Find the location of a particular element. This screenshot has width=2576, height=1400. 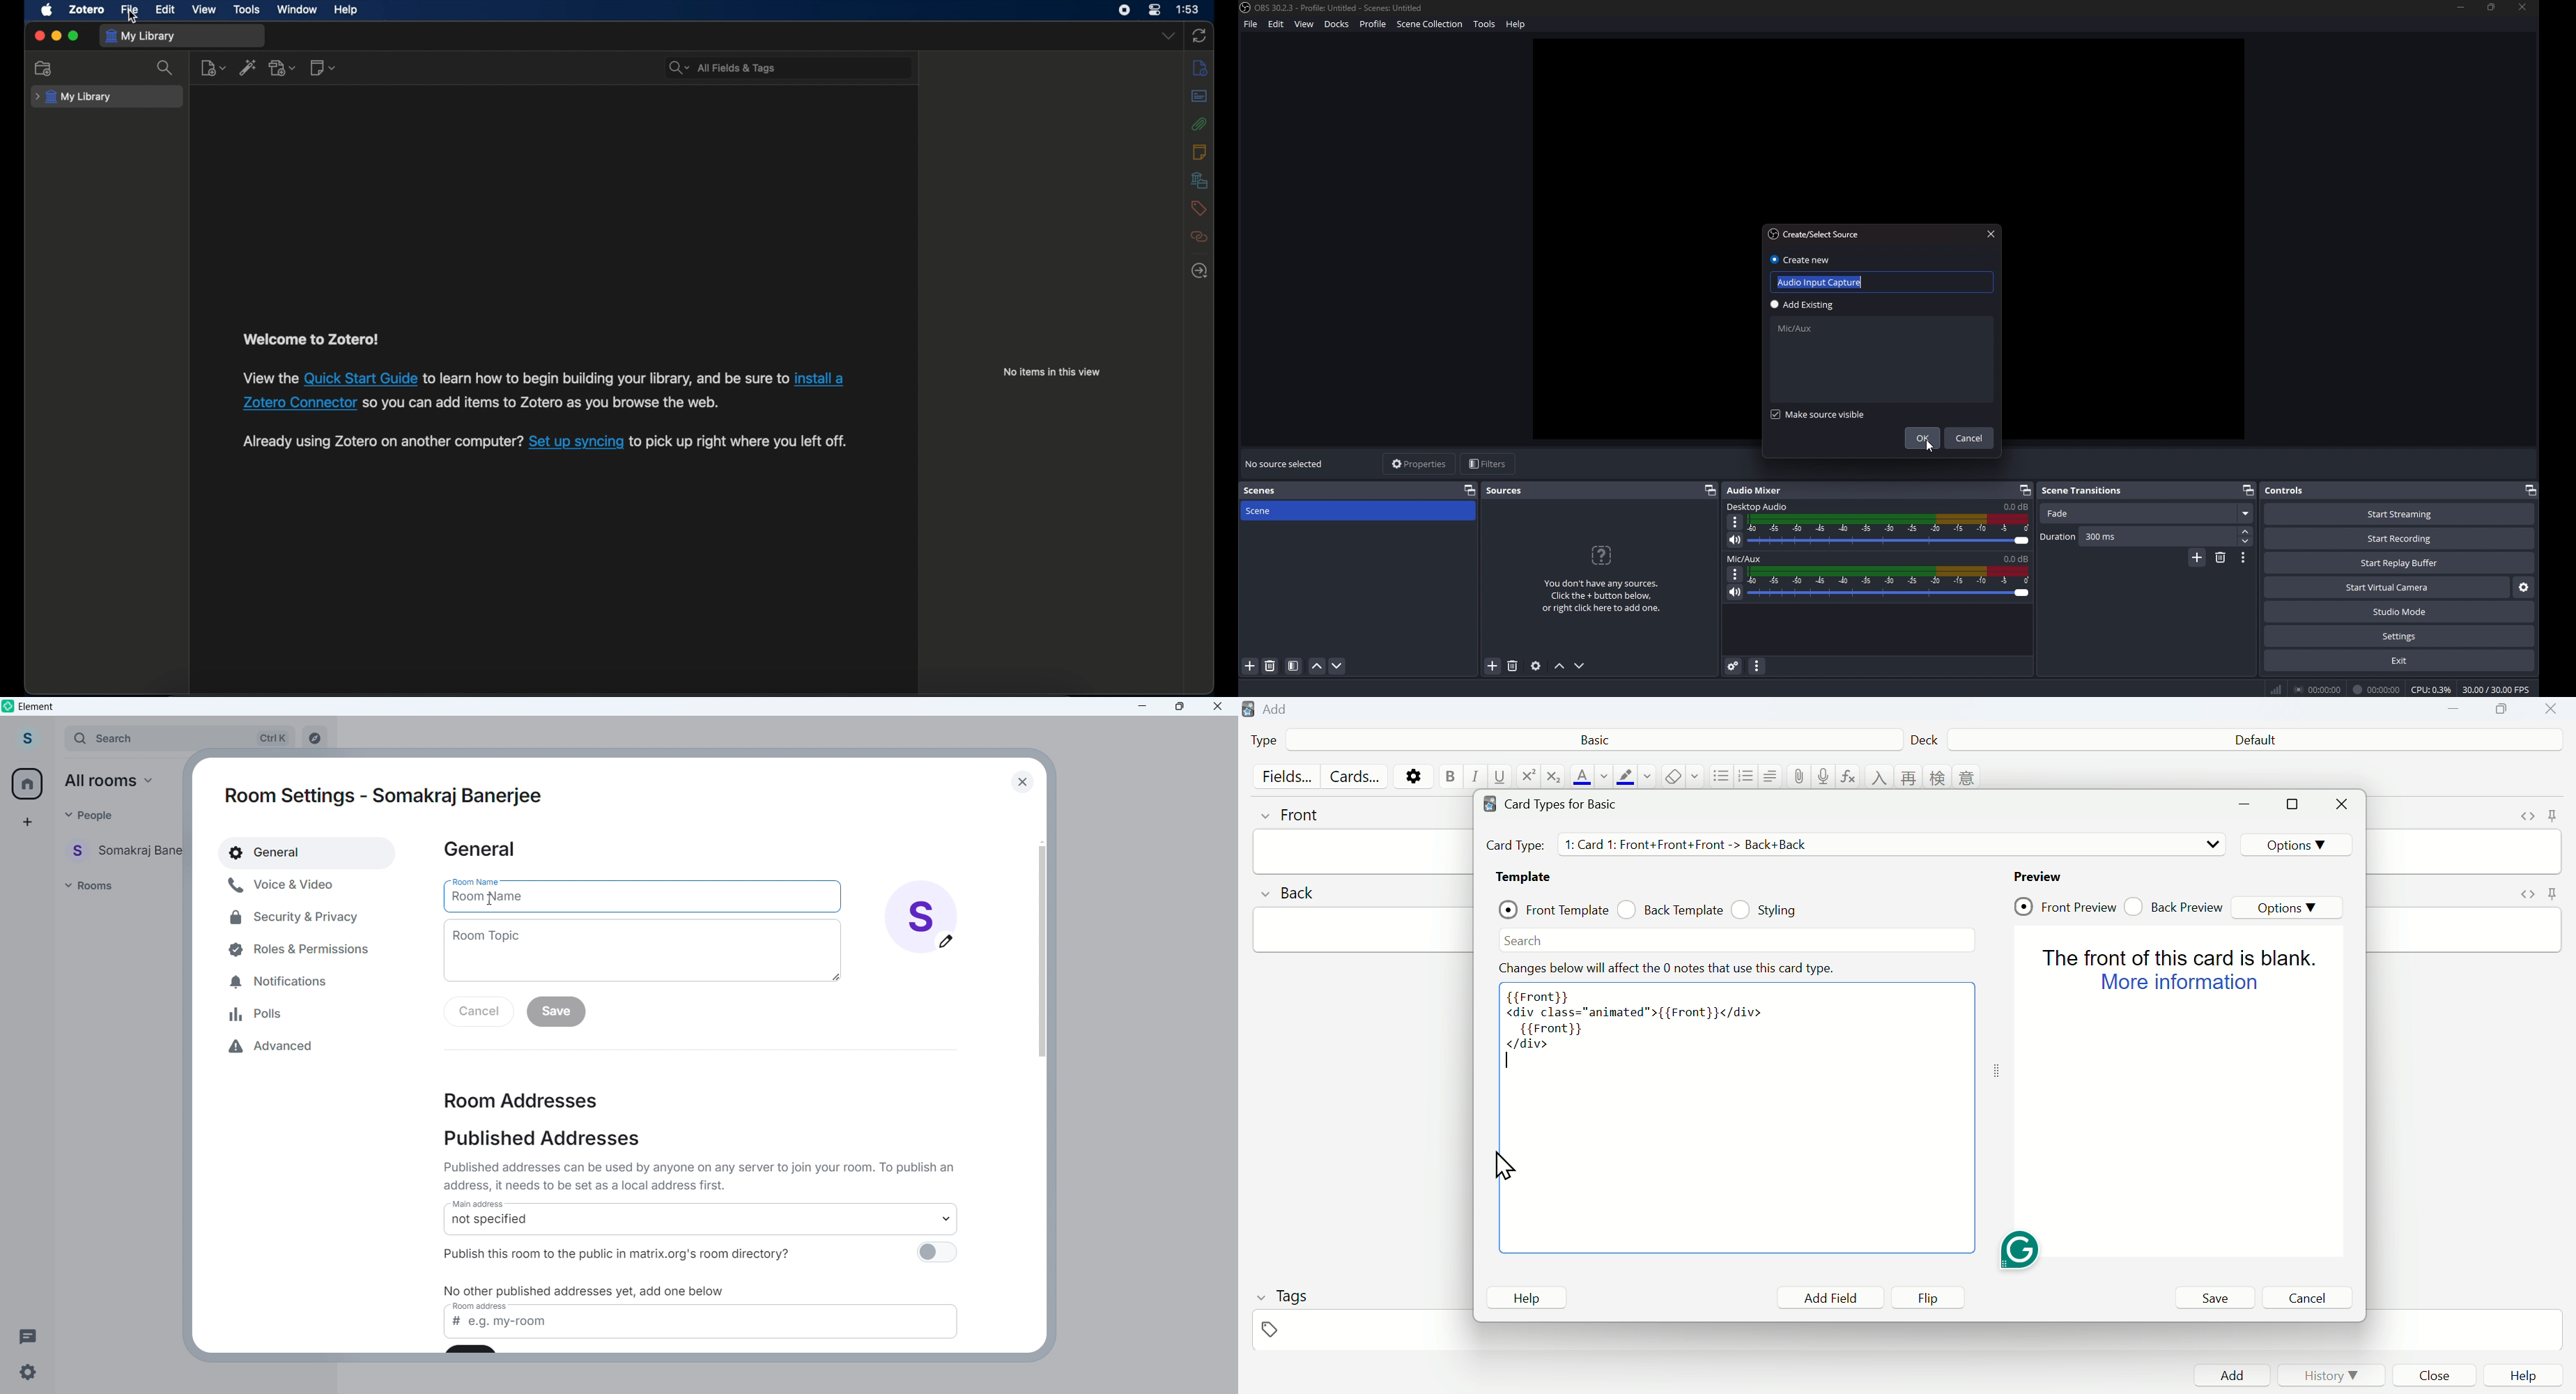

Cancel is located at coordinates (2308, 1298).